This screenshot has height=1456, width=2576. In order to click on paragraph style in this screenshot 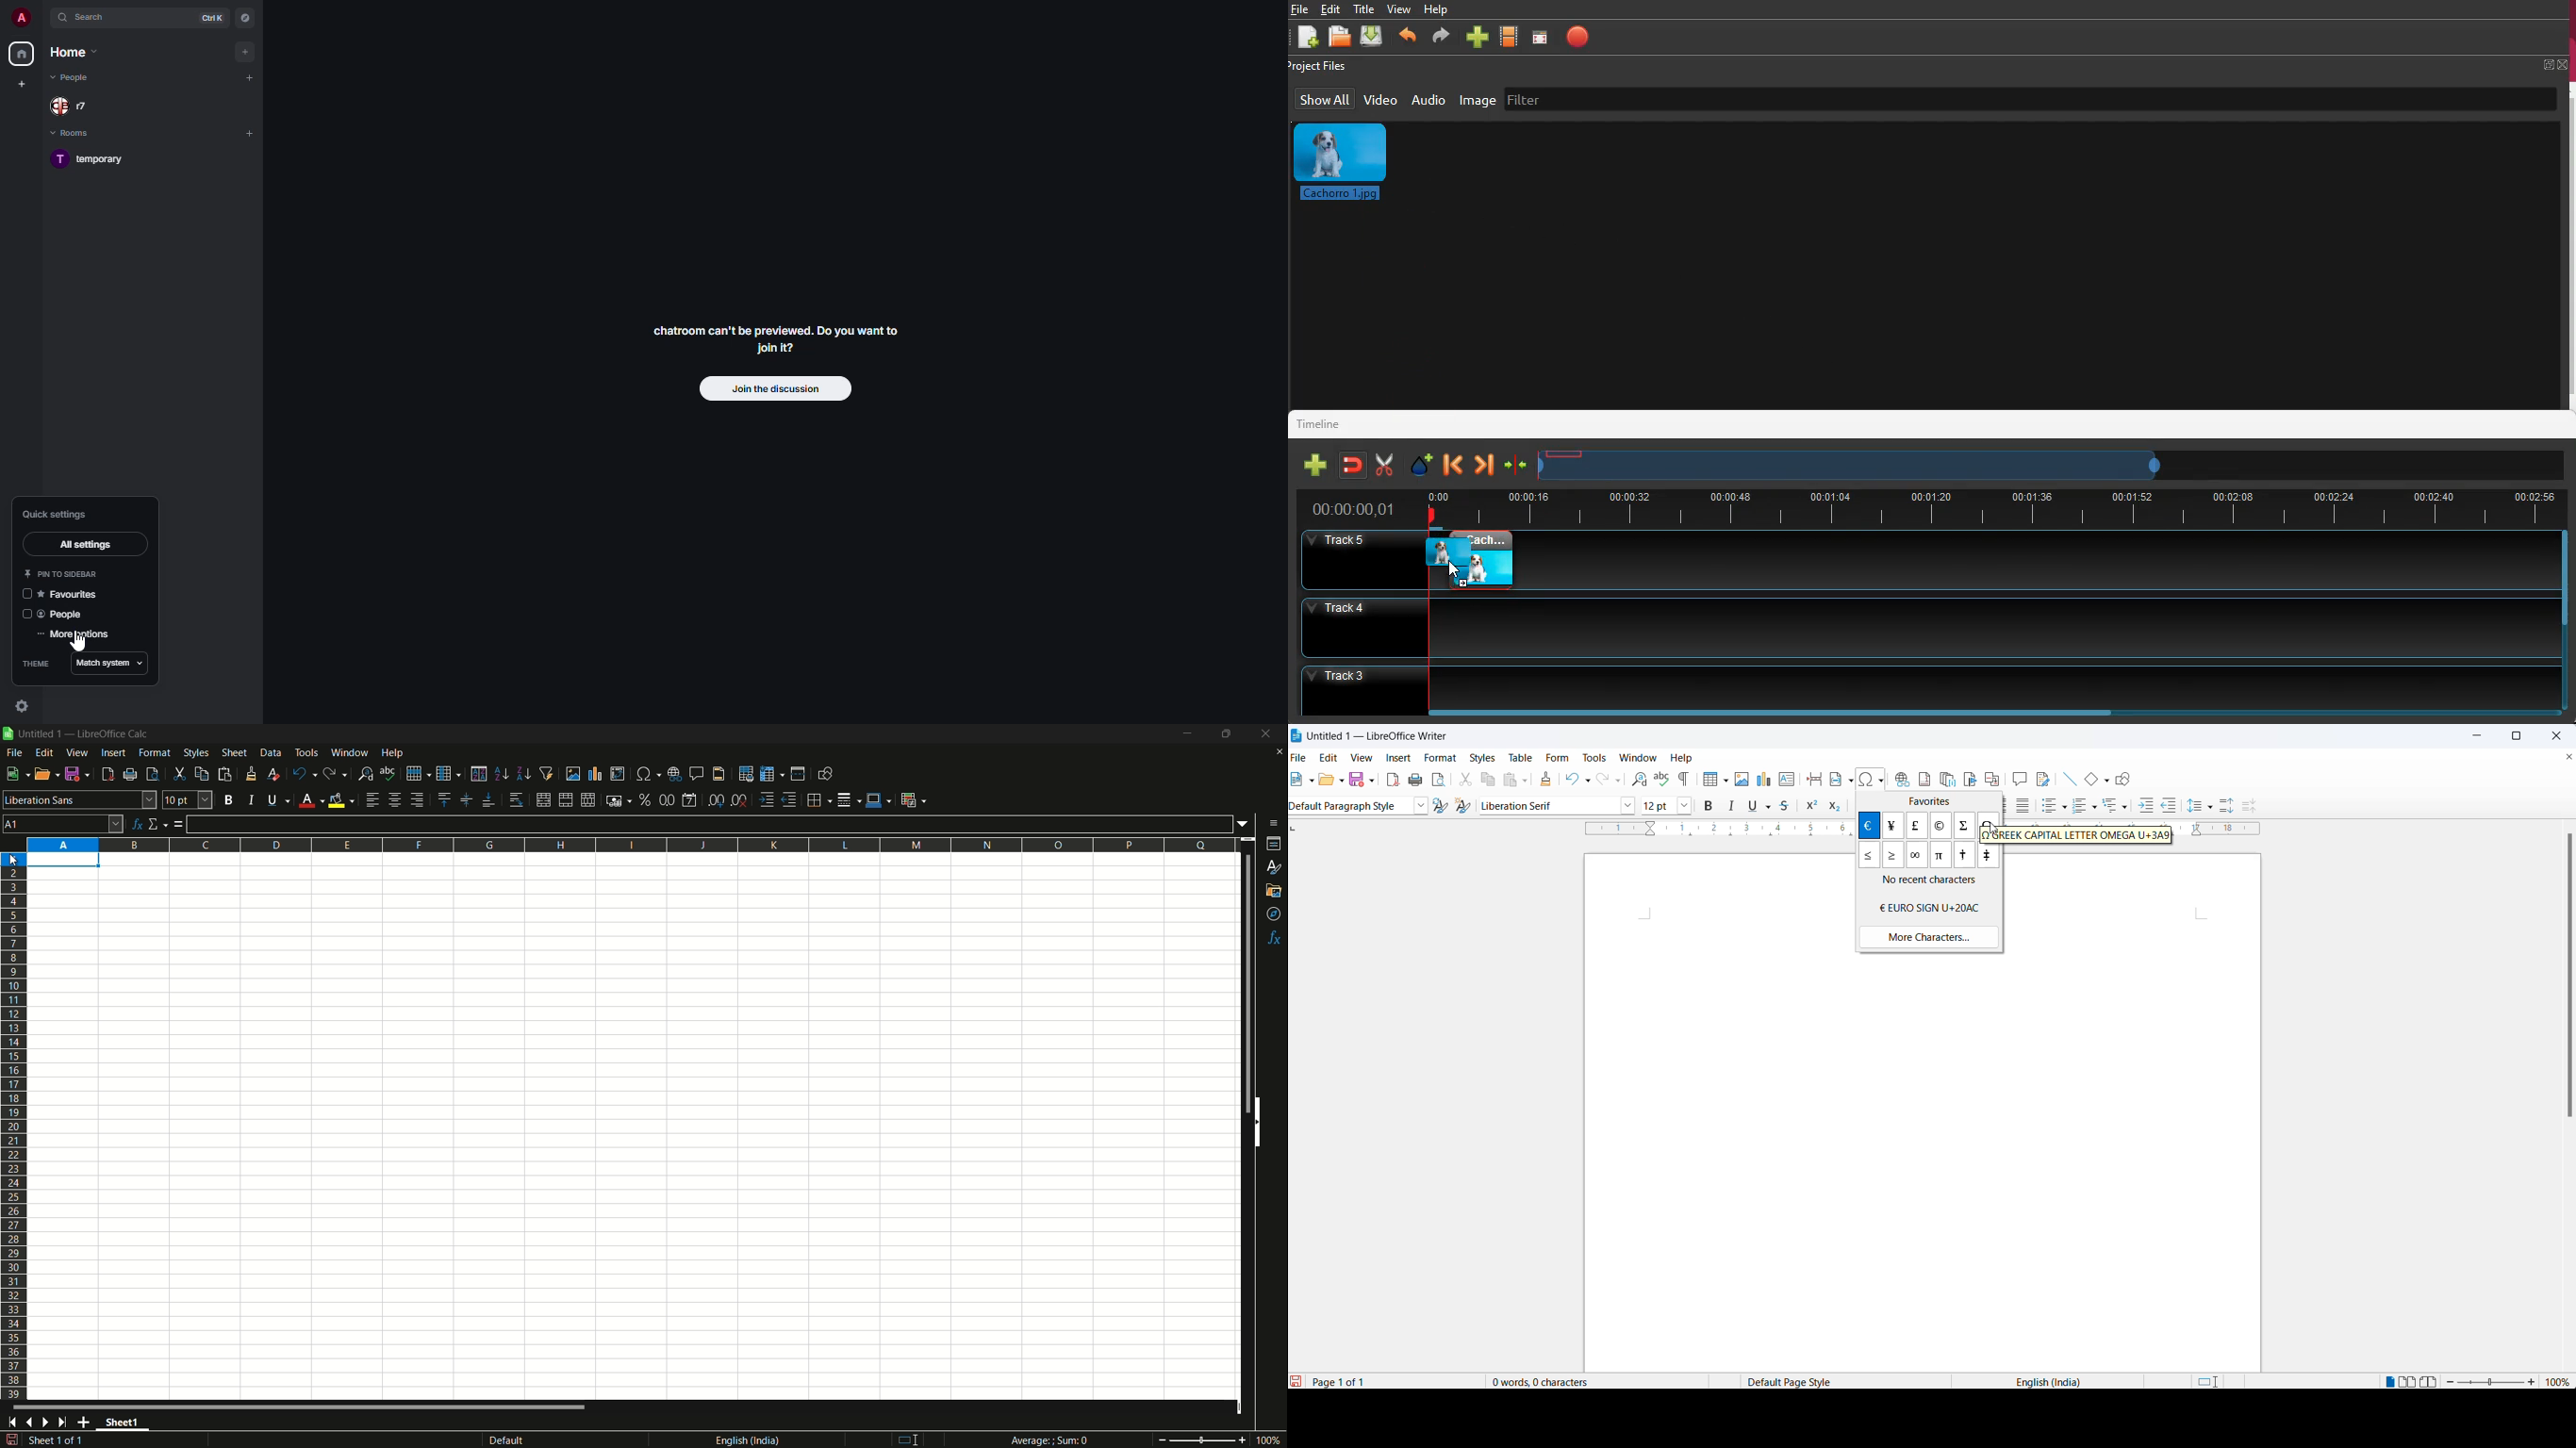, I will do `click(1346, 807)`.